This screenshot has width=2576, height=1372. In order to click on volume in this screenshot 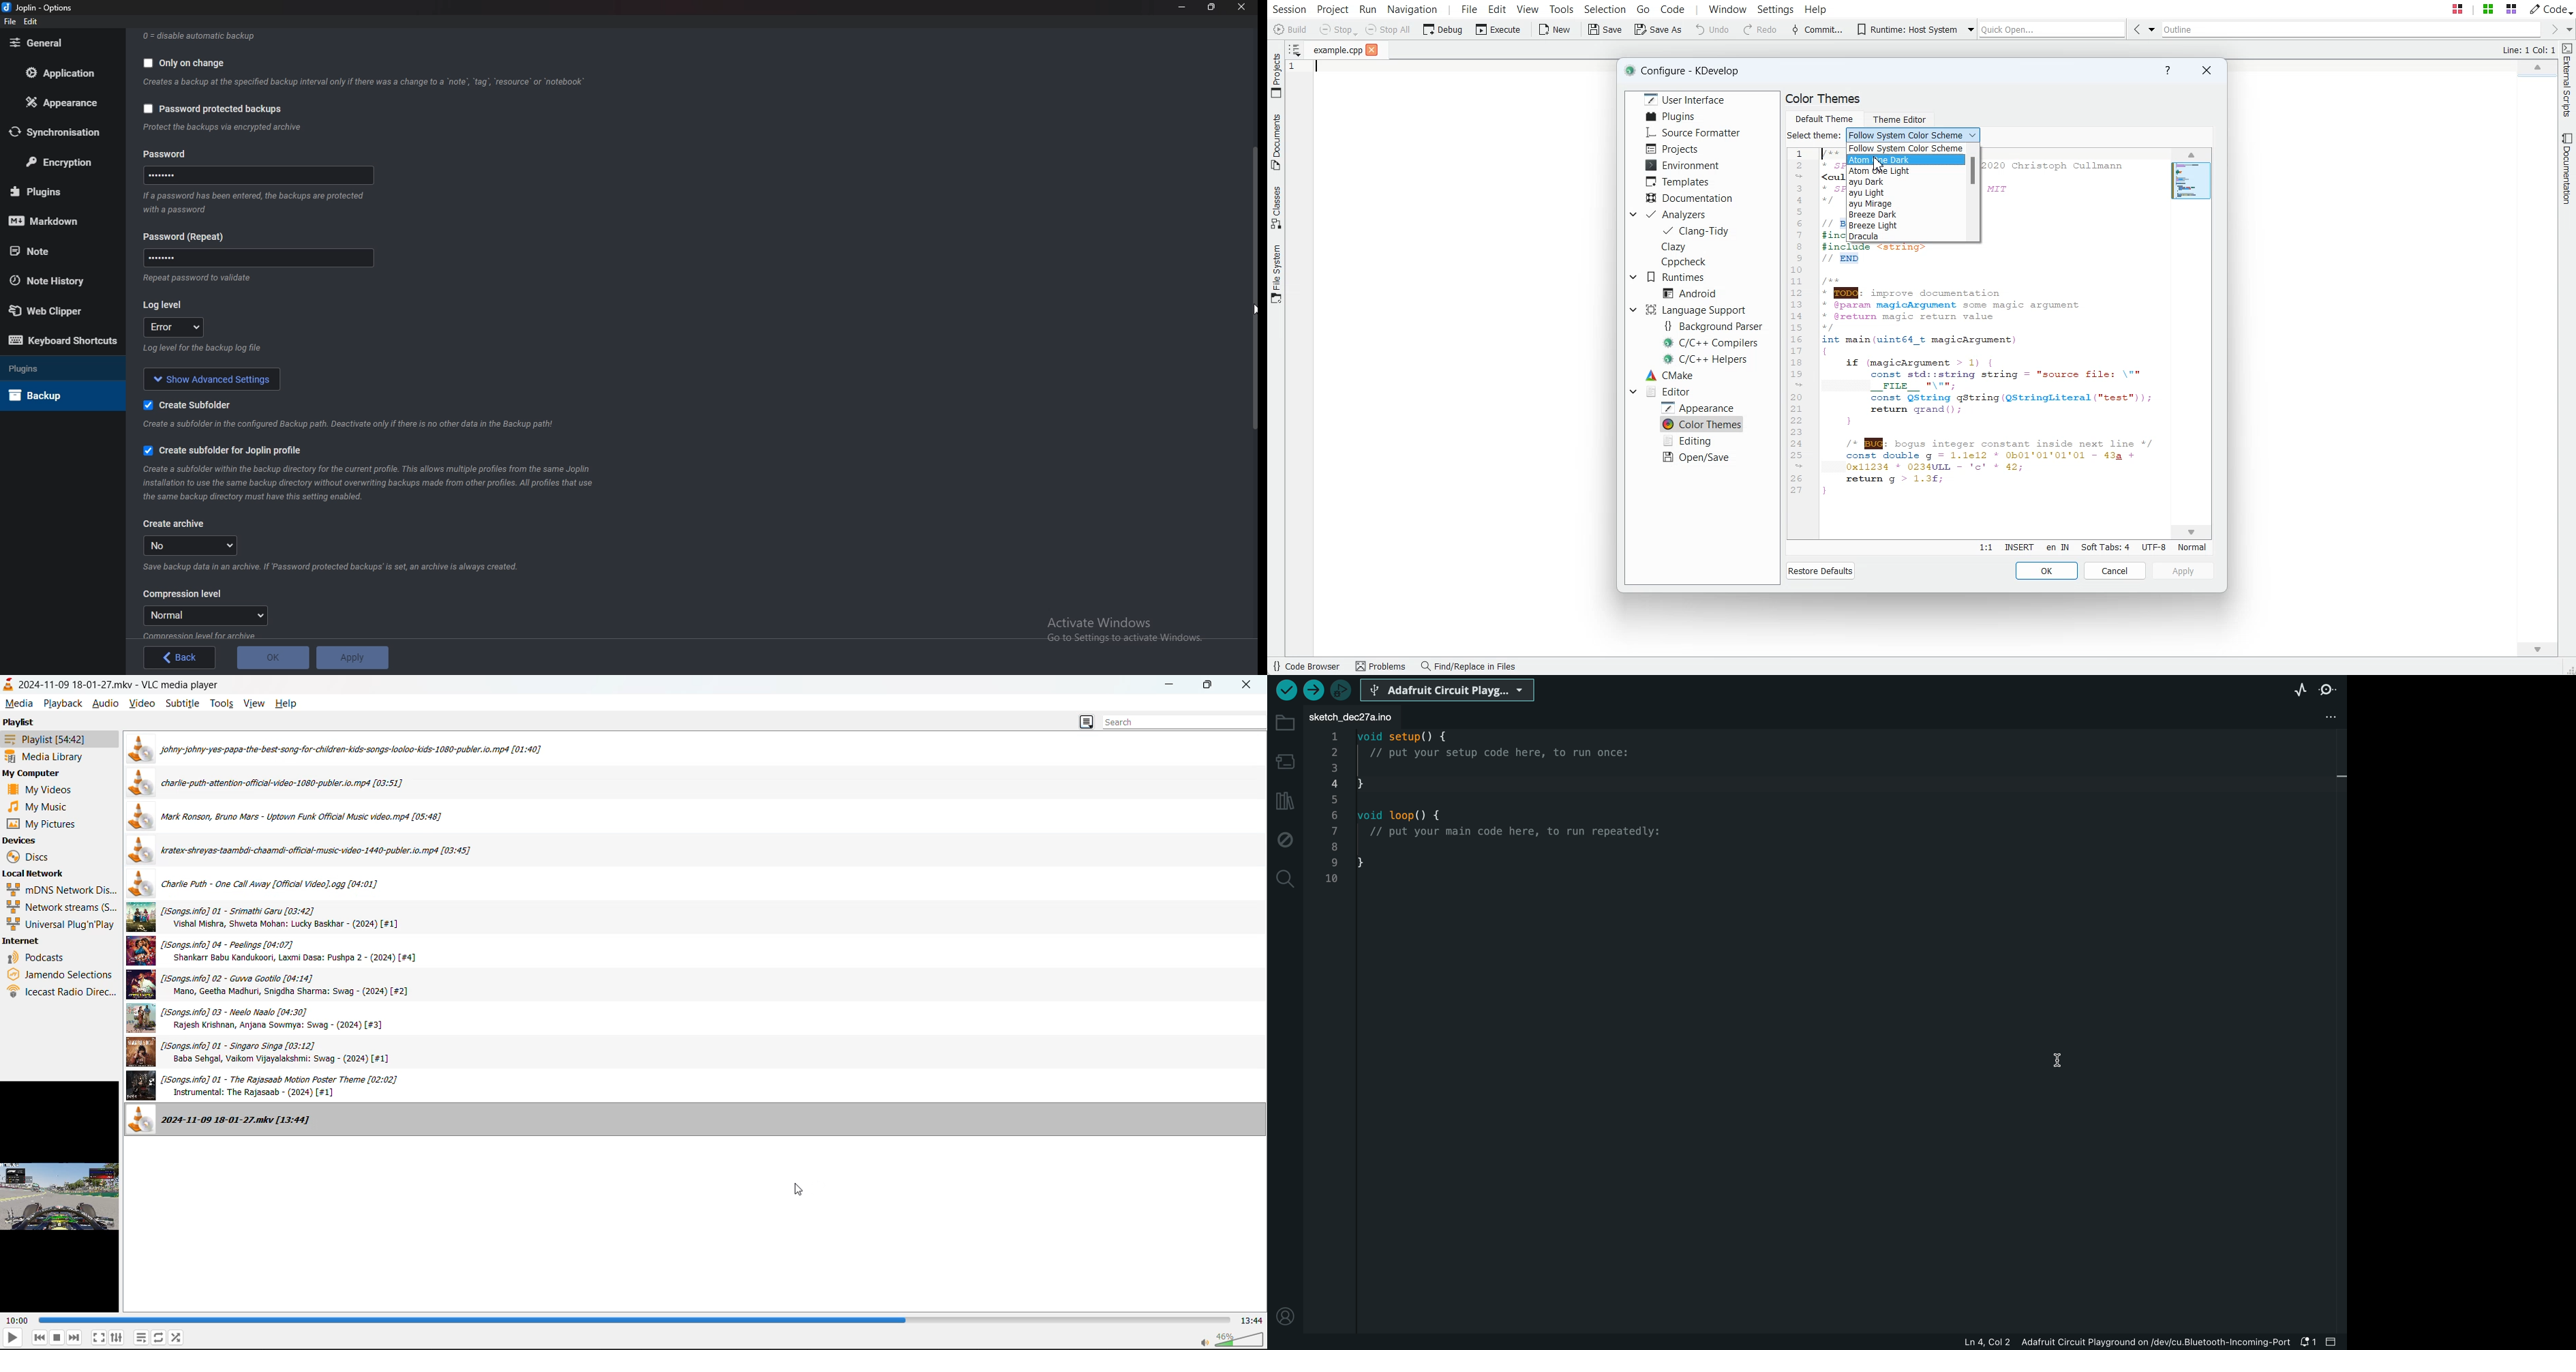, I will do `click(1235, 1339)`.